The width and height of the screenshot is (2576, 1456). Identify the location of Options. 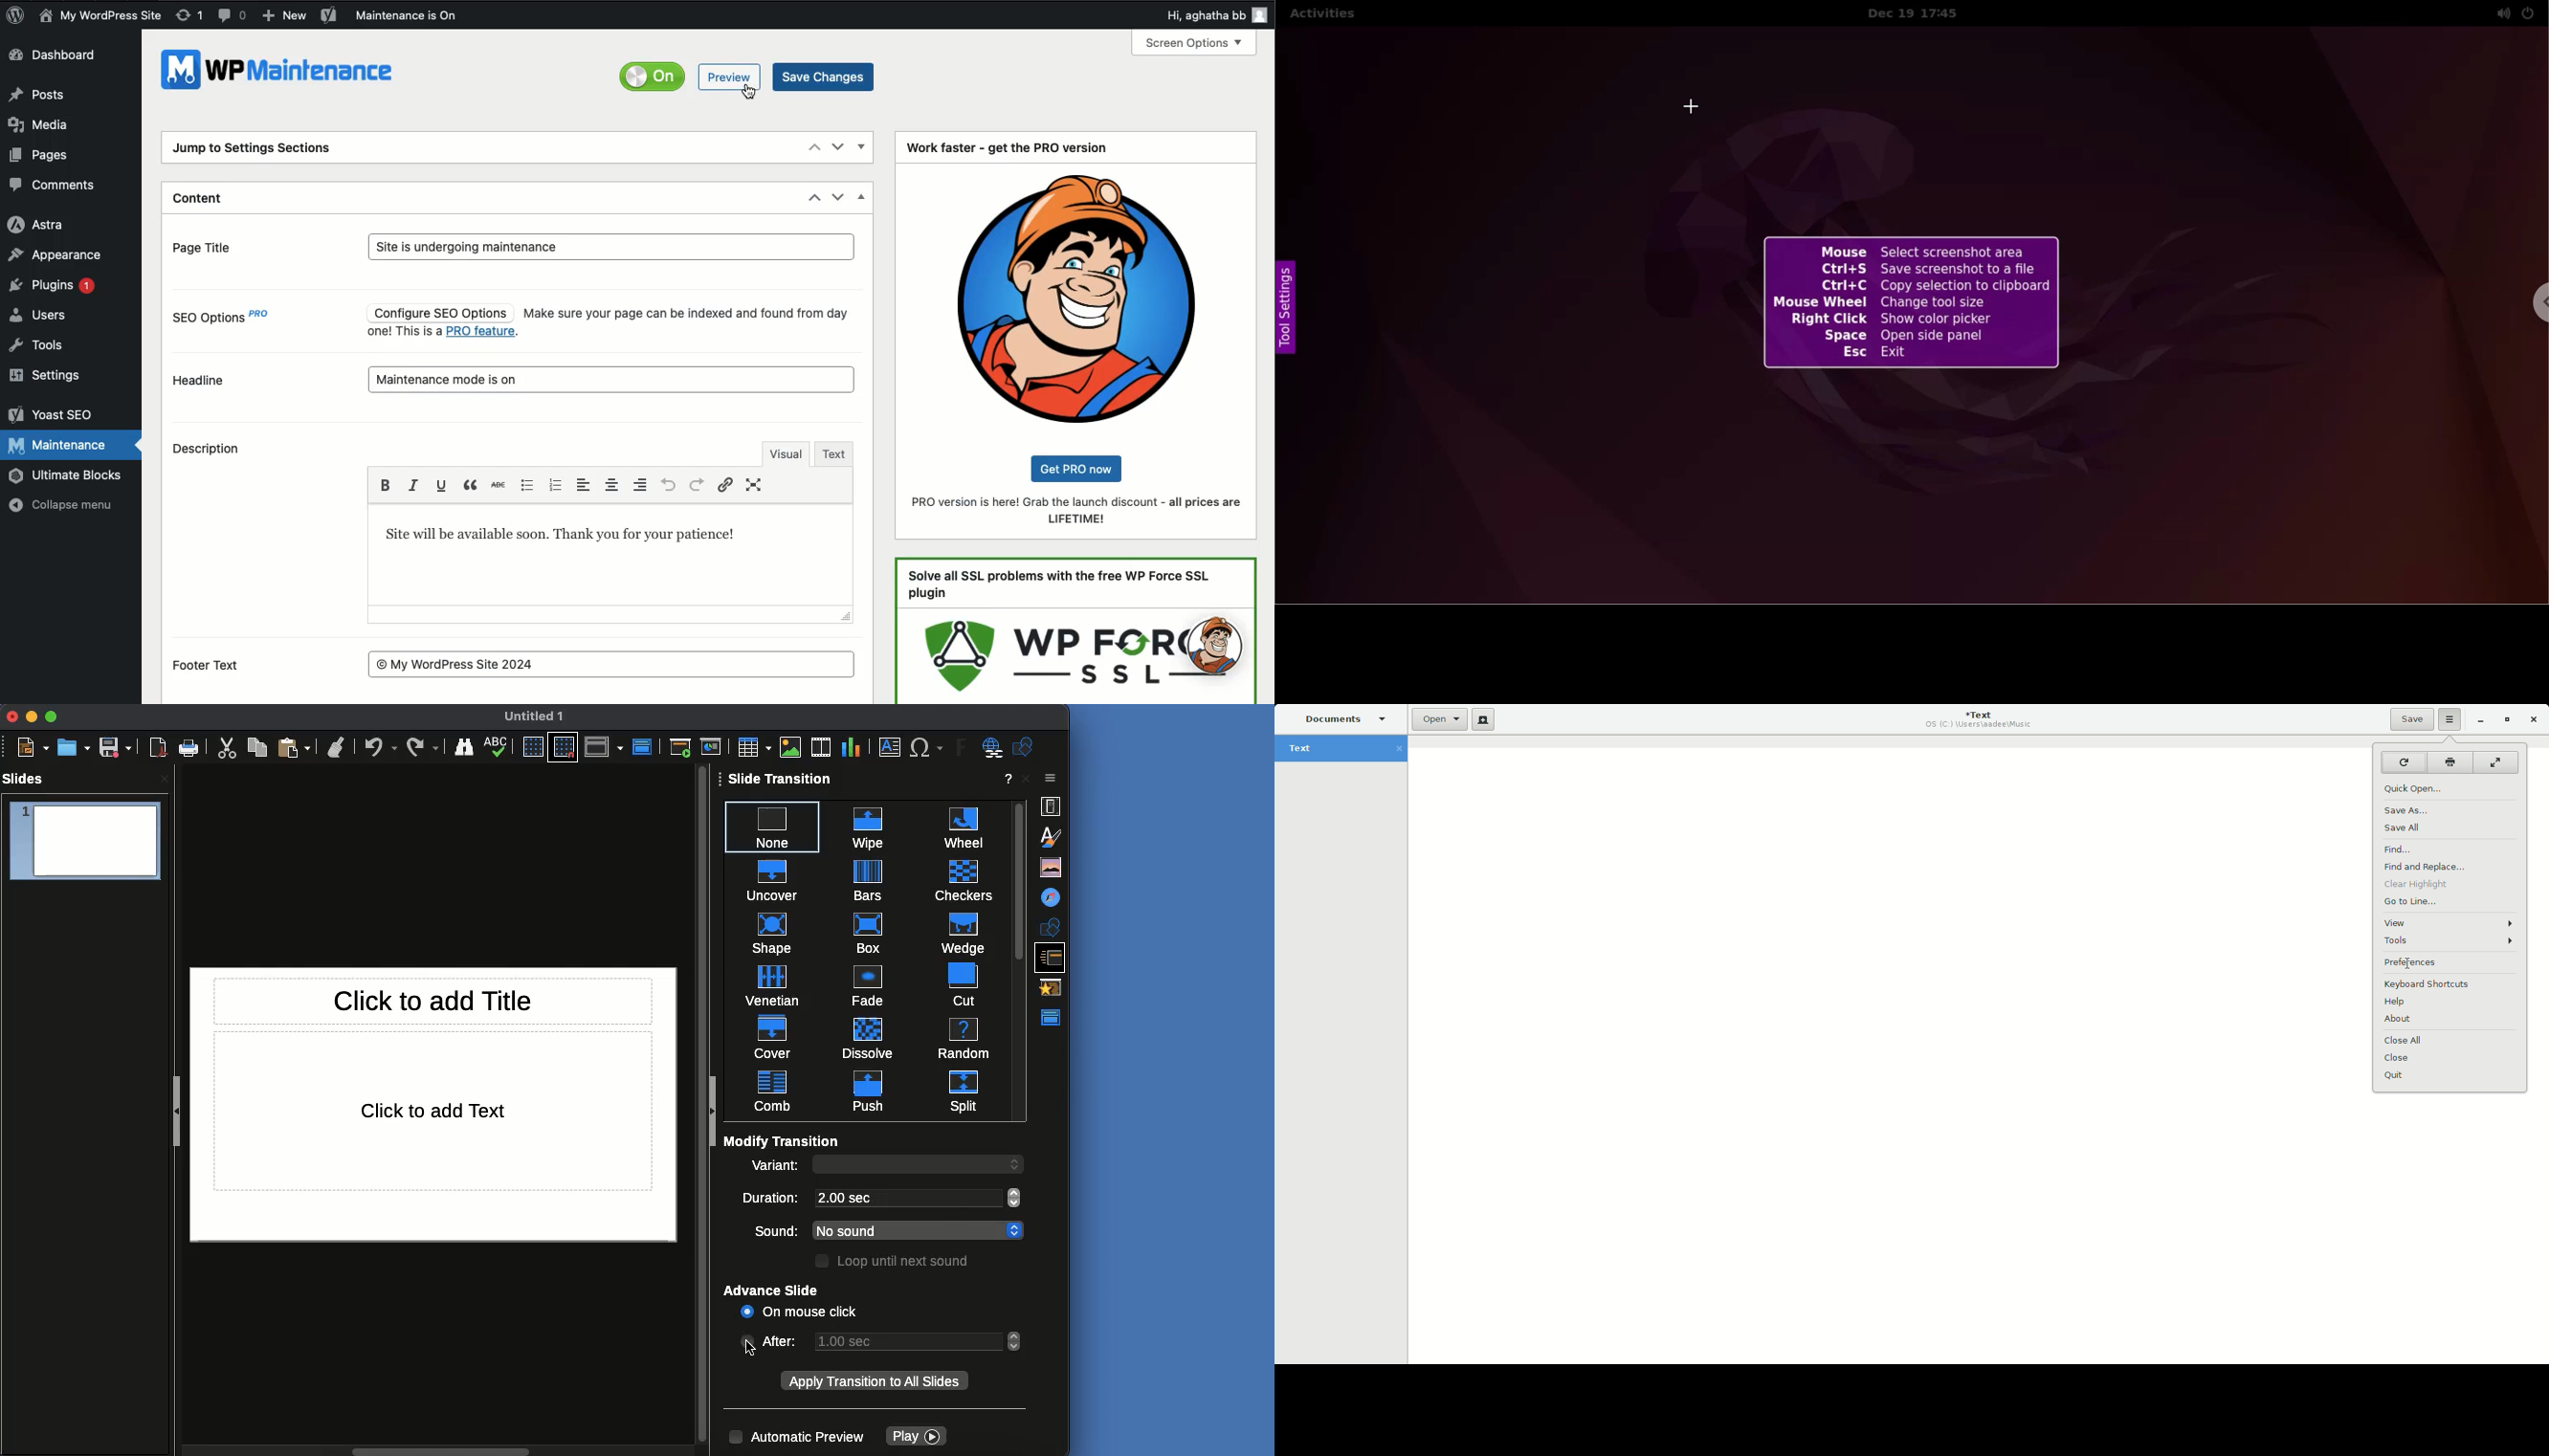
(2450, 719).